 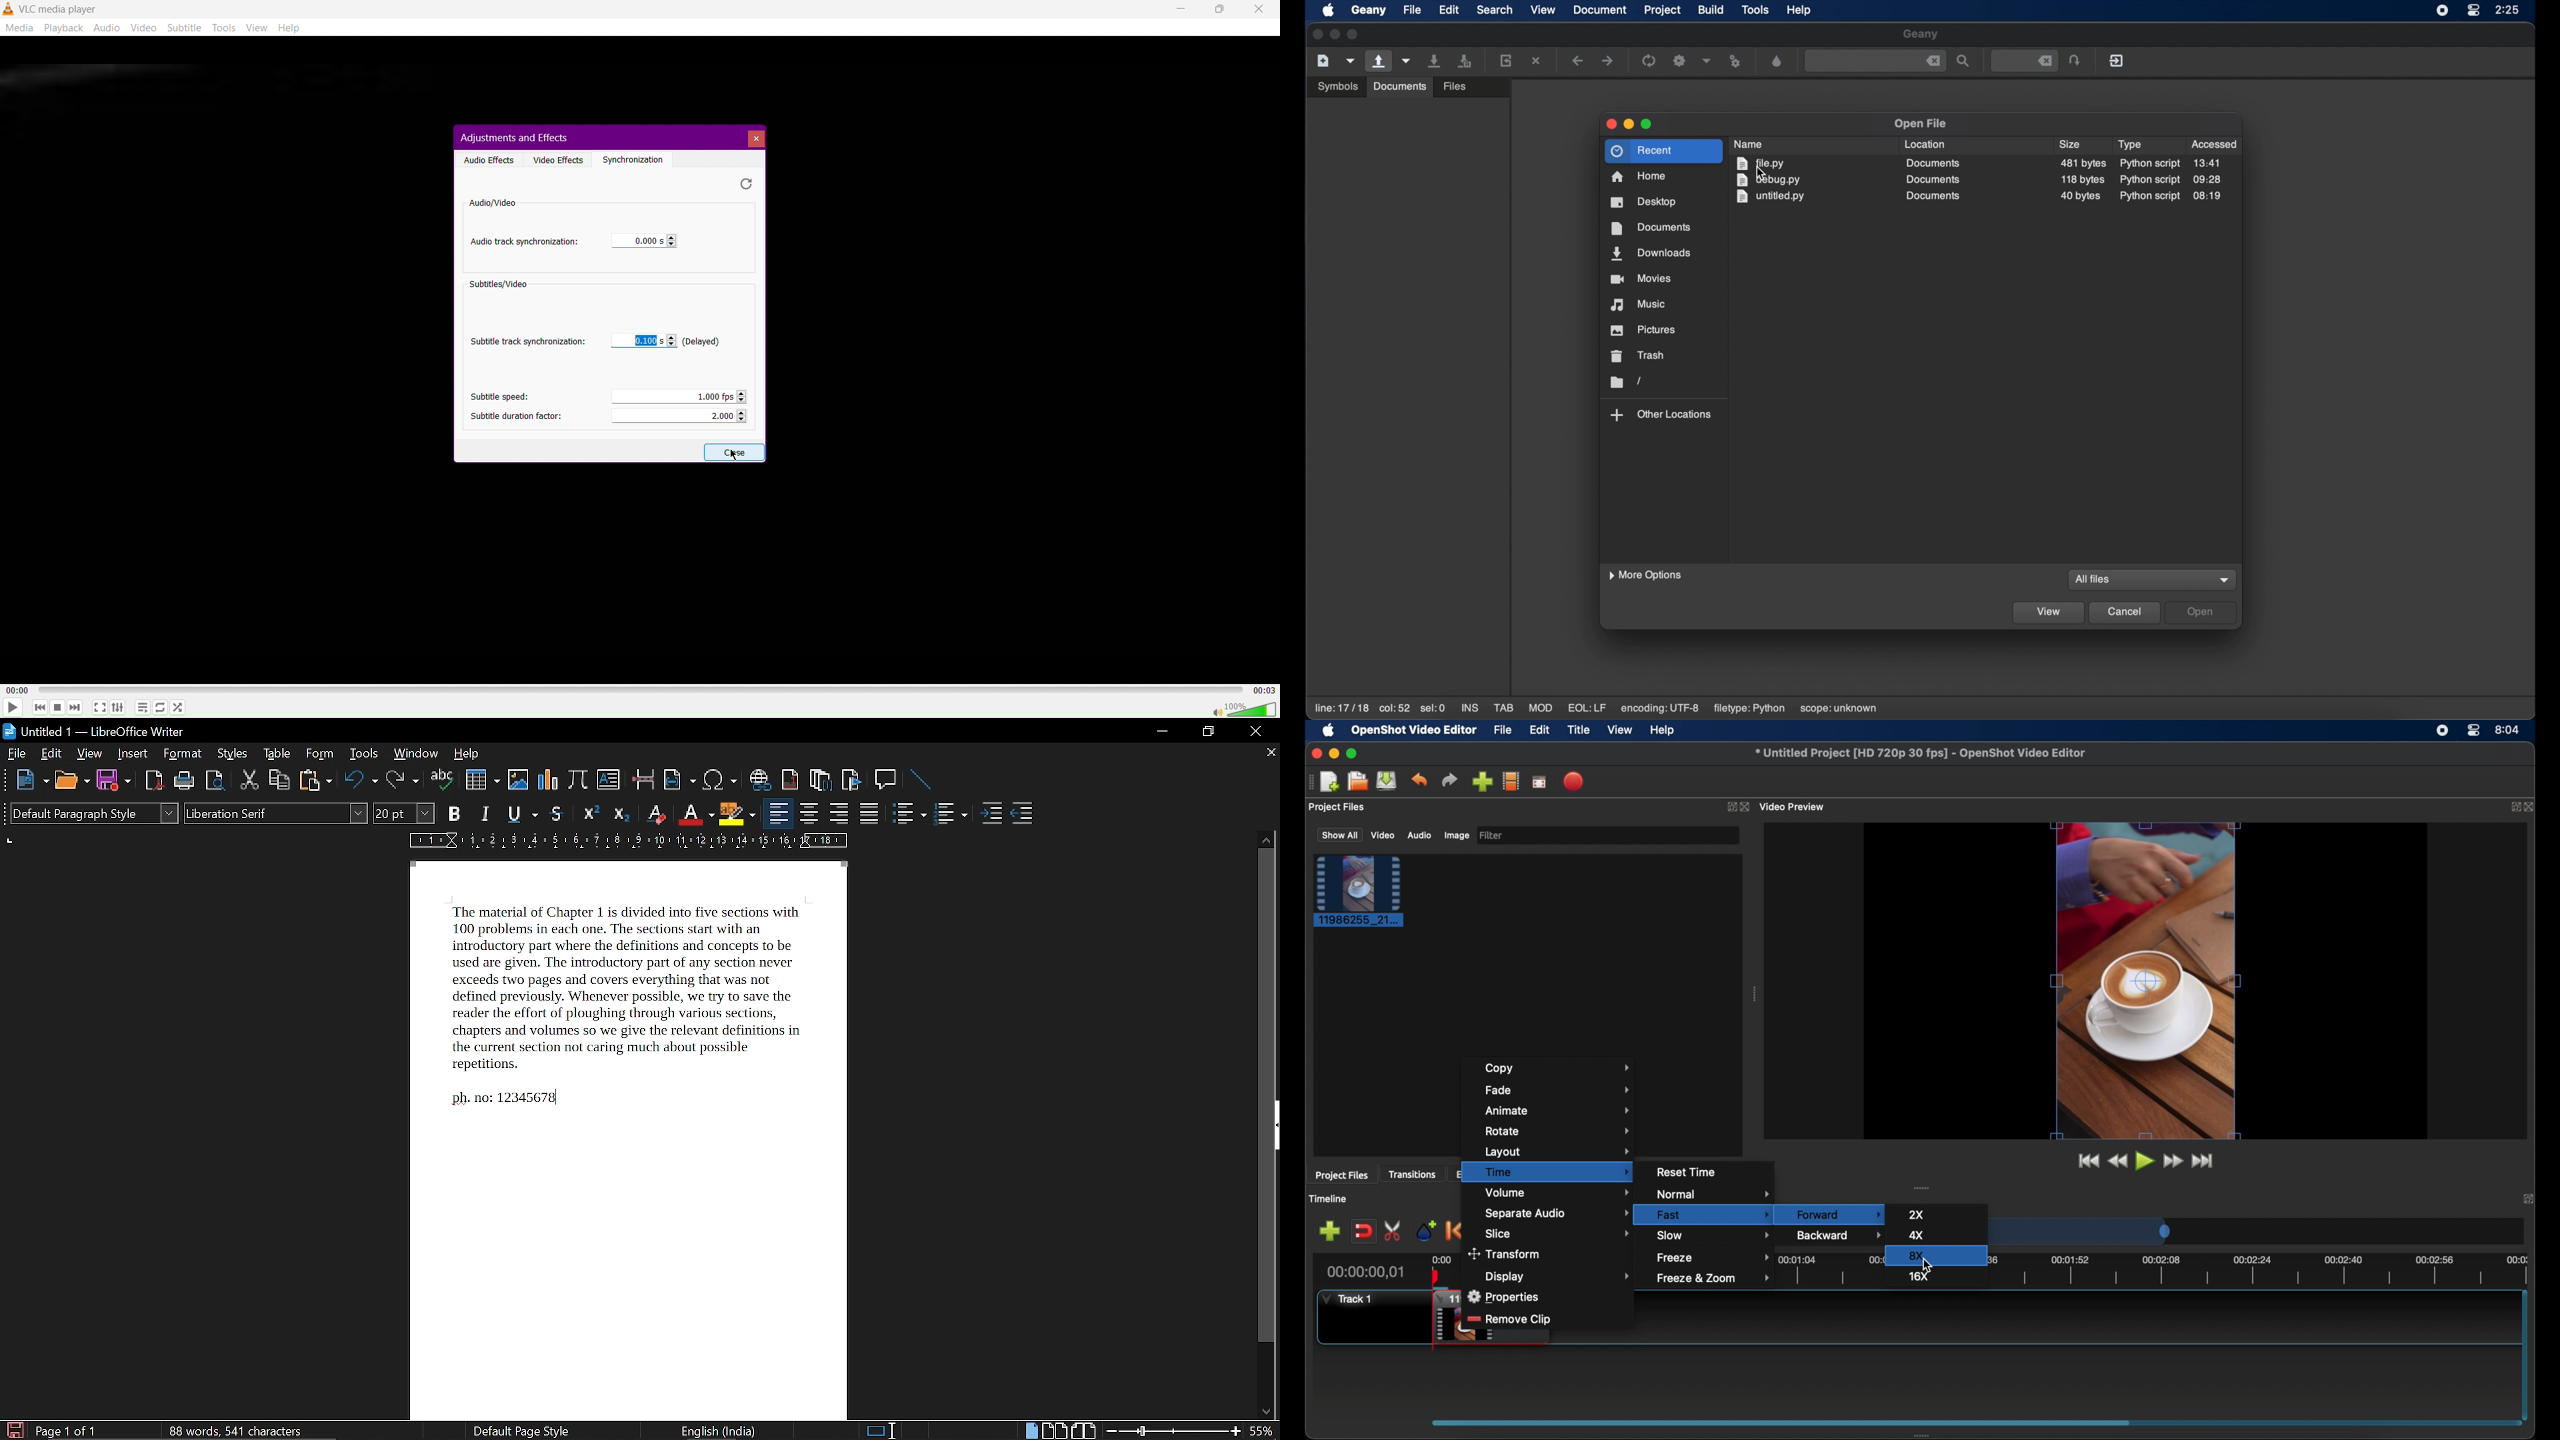 What do you see at coordinates (2071, 145) in the screenshot?
I see `size` at bounding box center [2071, 145].